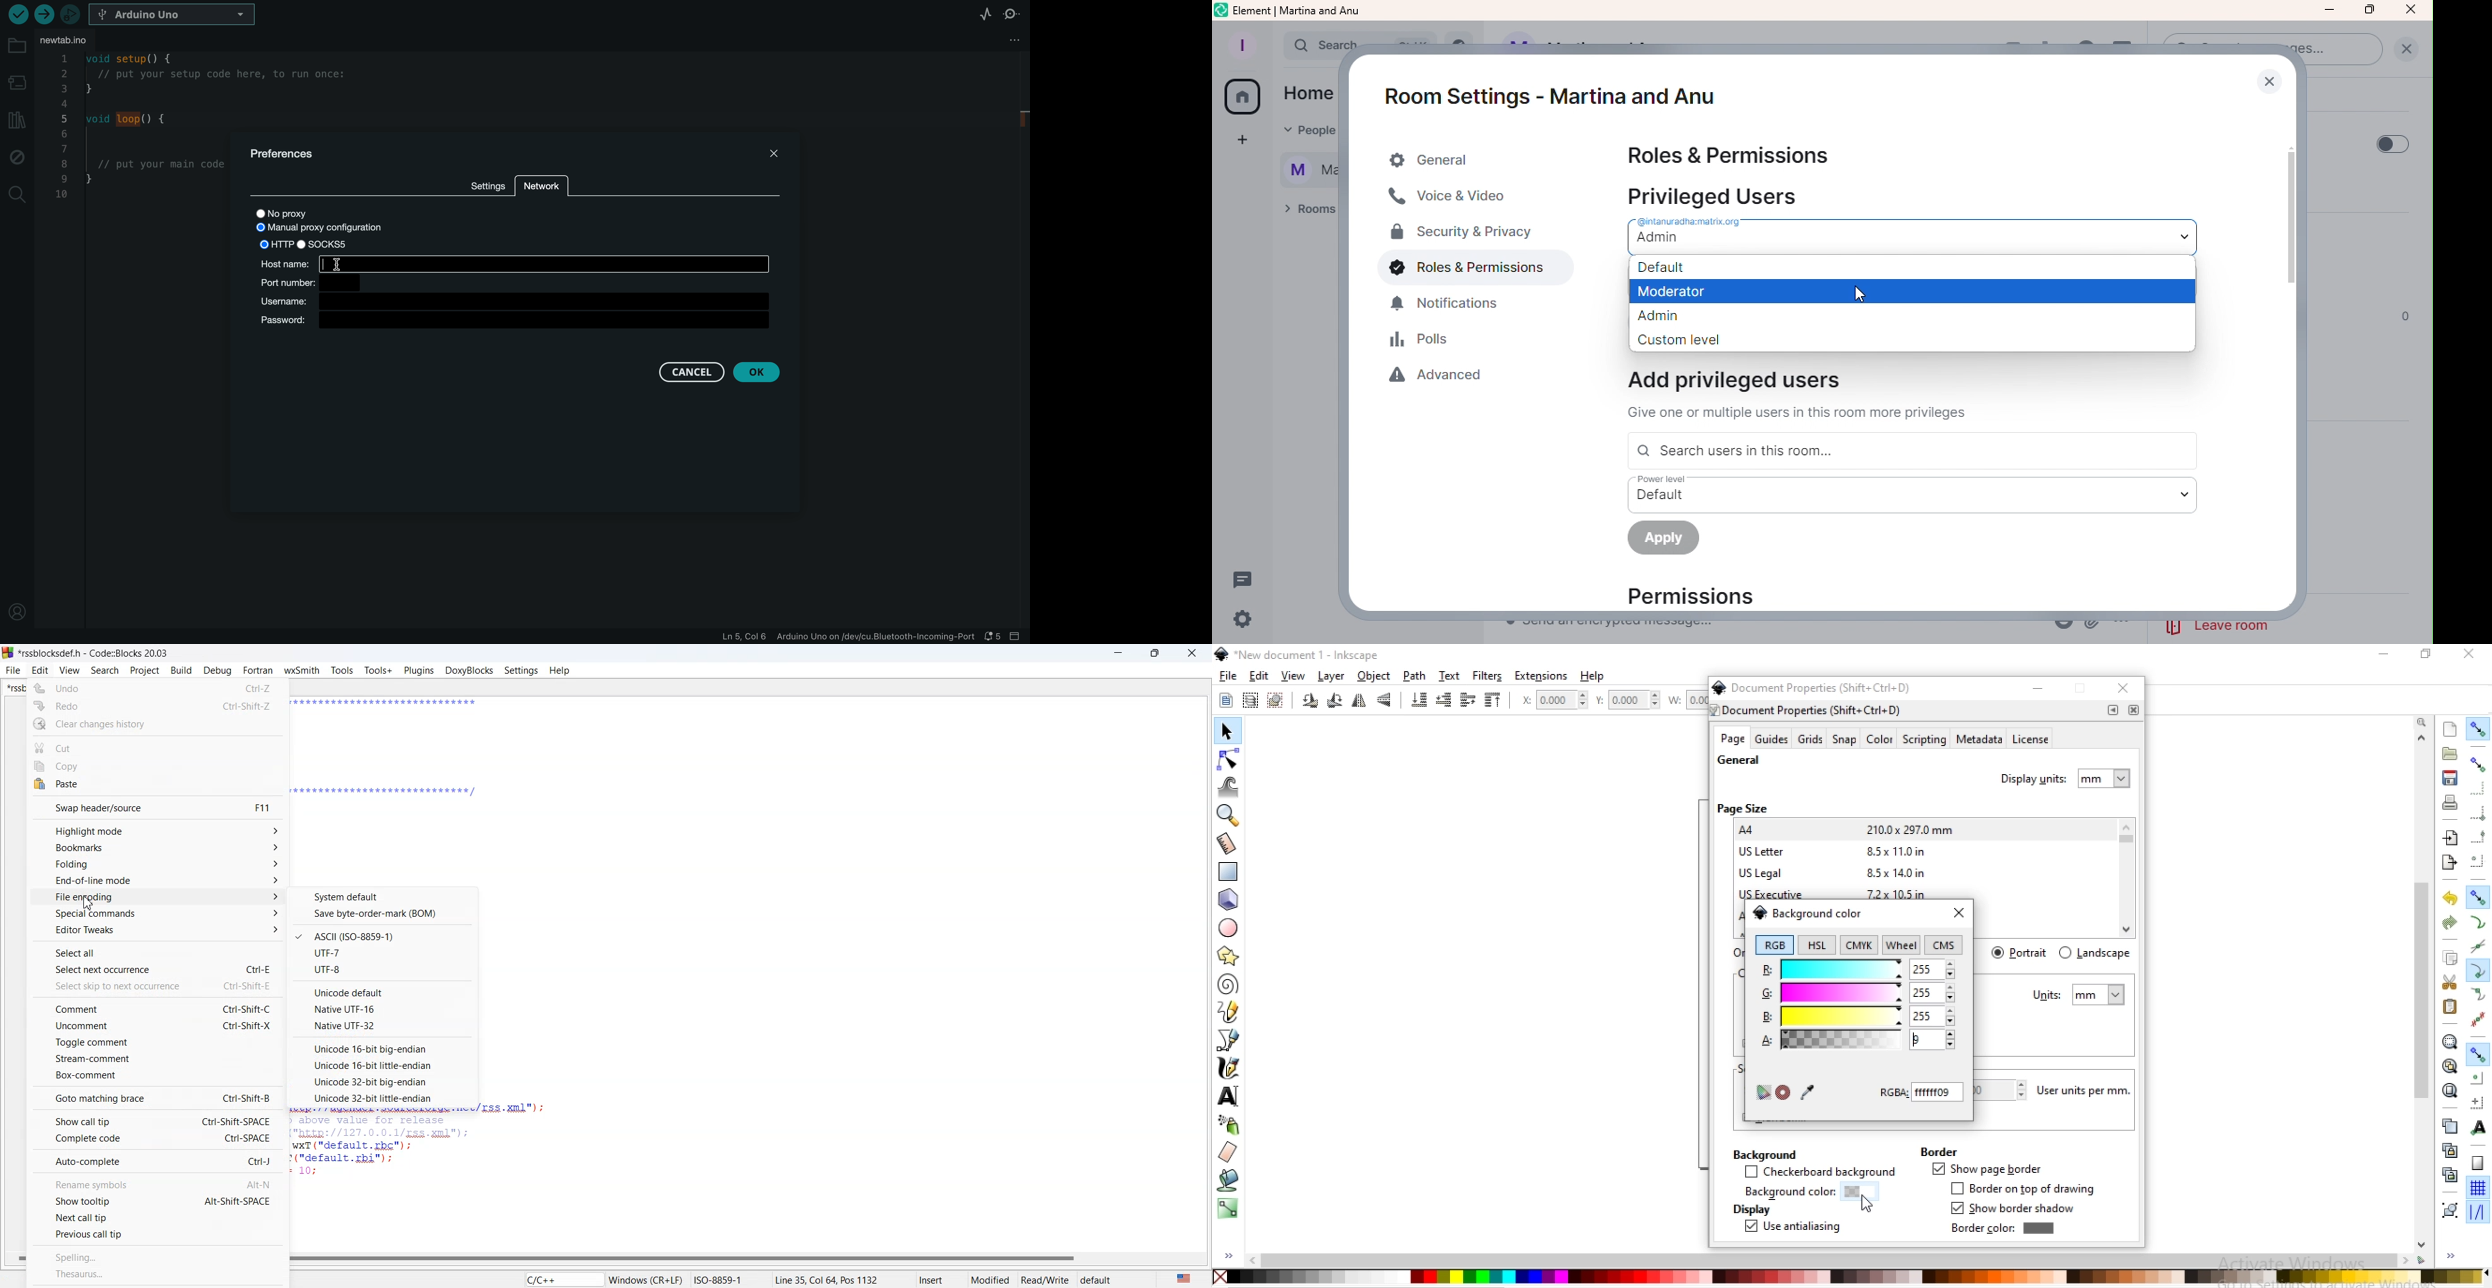 This screenshot has height=1288, width=2492. What do you see at coordinates (1862, 944) in the screenshot?
I see `myk` at bounding box center [1862, 944].